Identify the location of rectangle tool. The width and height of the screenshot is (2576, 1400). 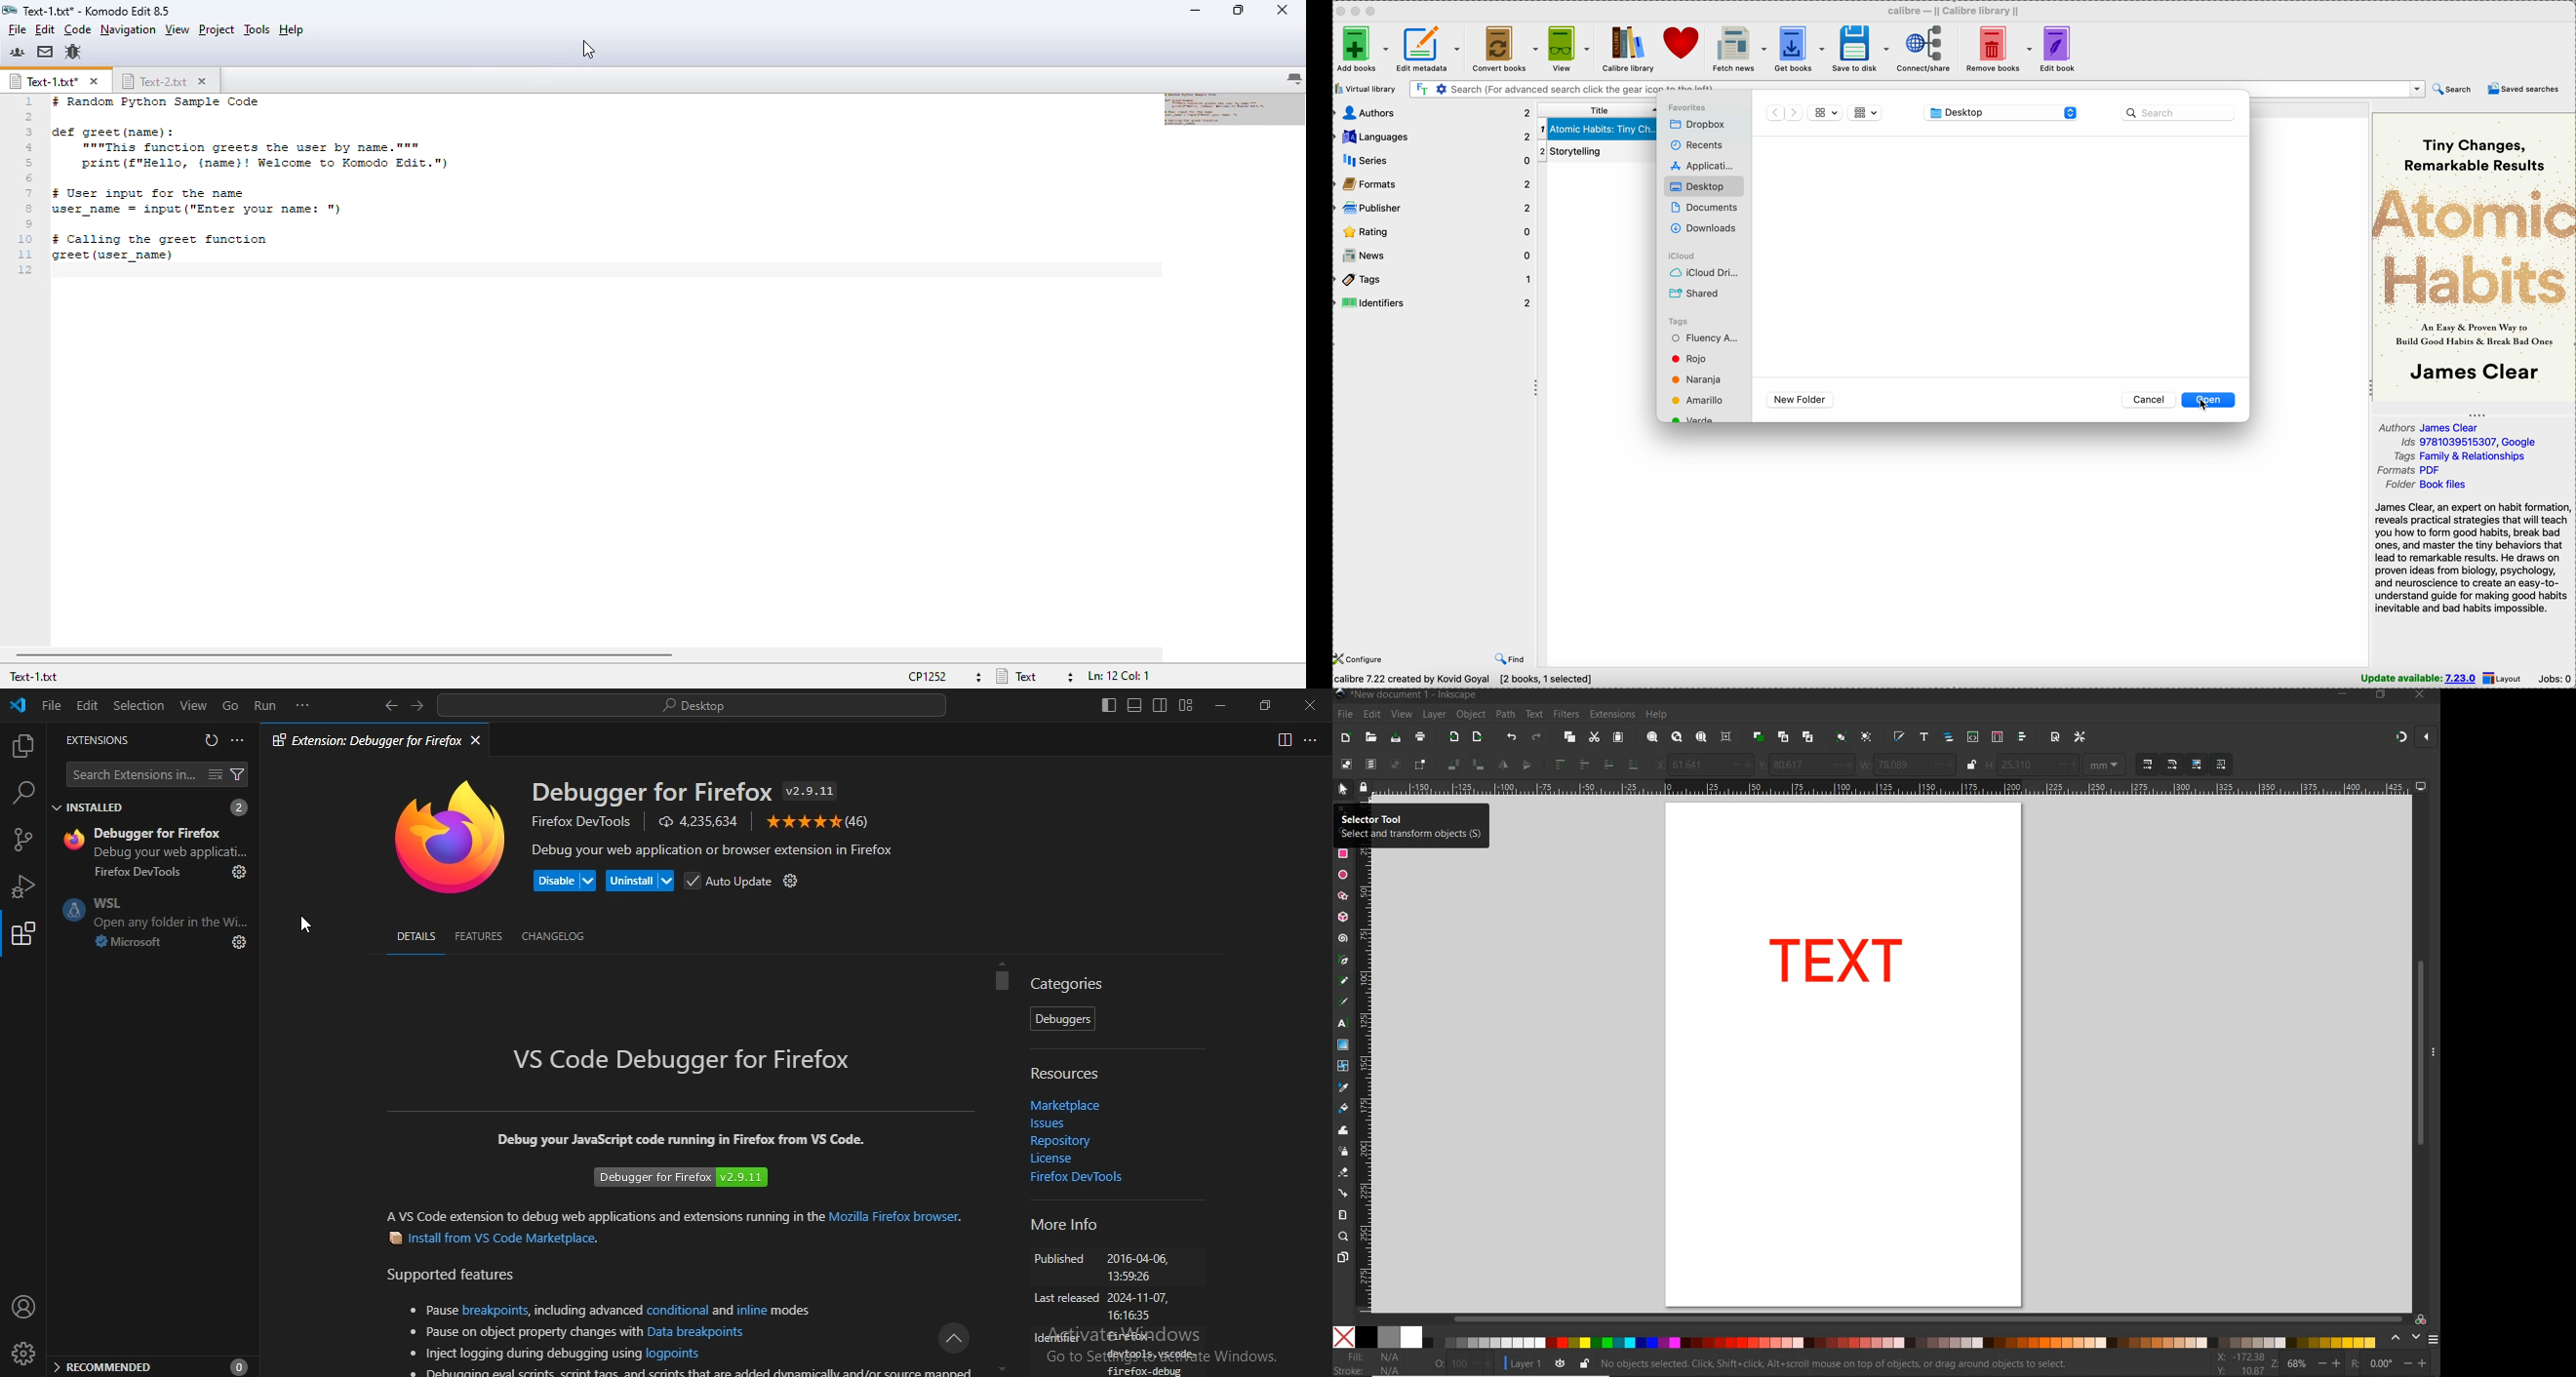
(1343, 853).